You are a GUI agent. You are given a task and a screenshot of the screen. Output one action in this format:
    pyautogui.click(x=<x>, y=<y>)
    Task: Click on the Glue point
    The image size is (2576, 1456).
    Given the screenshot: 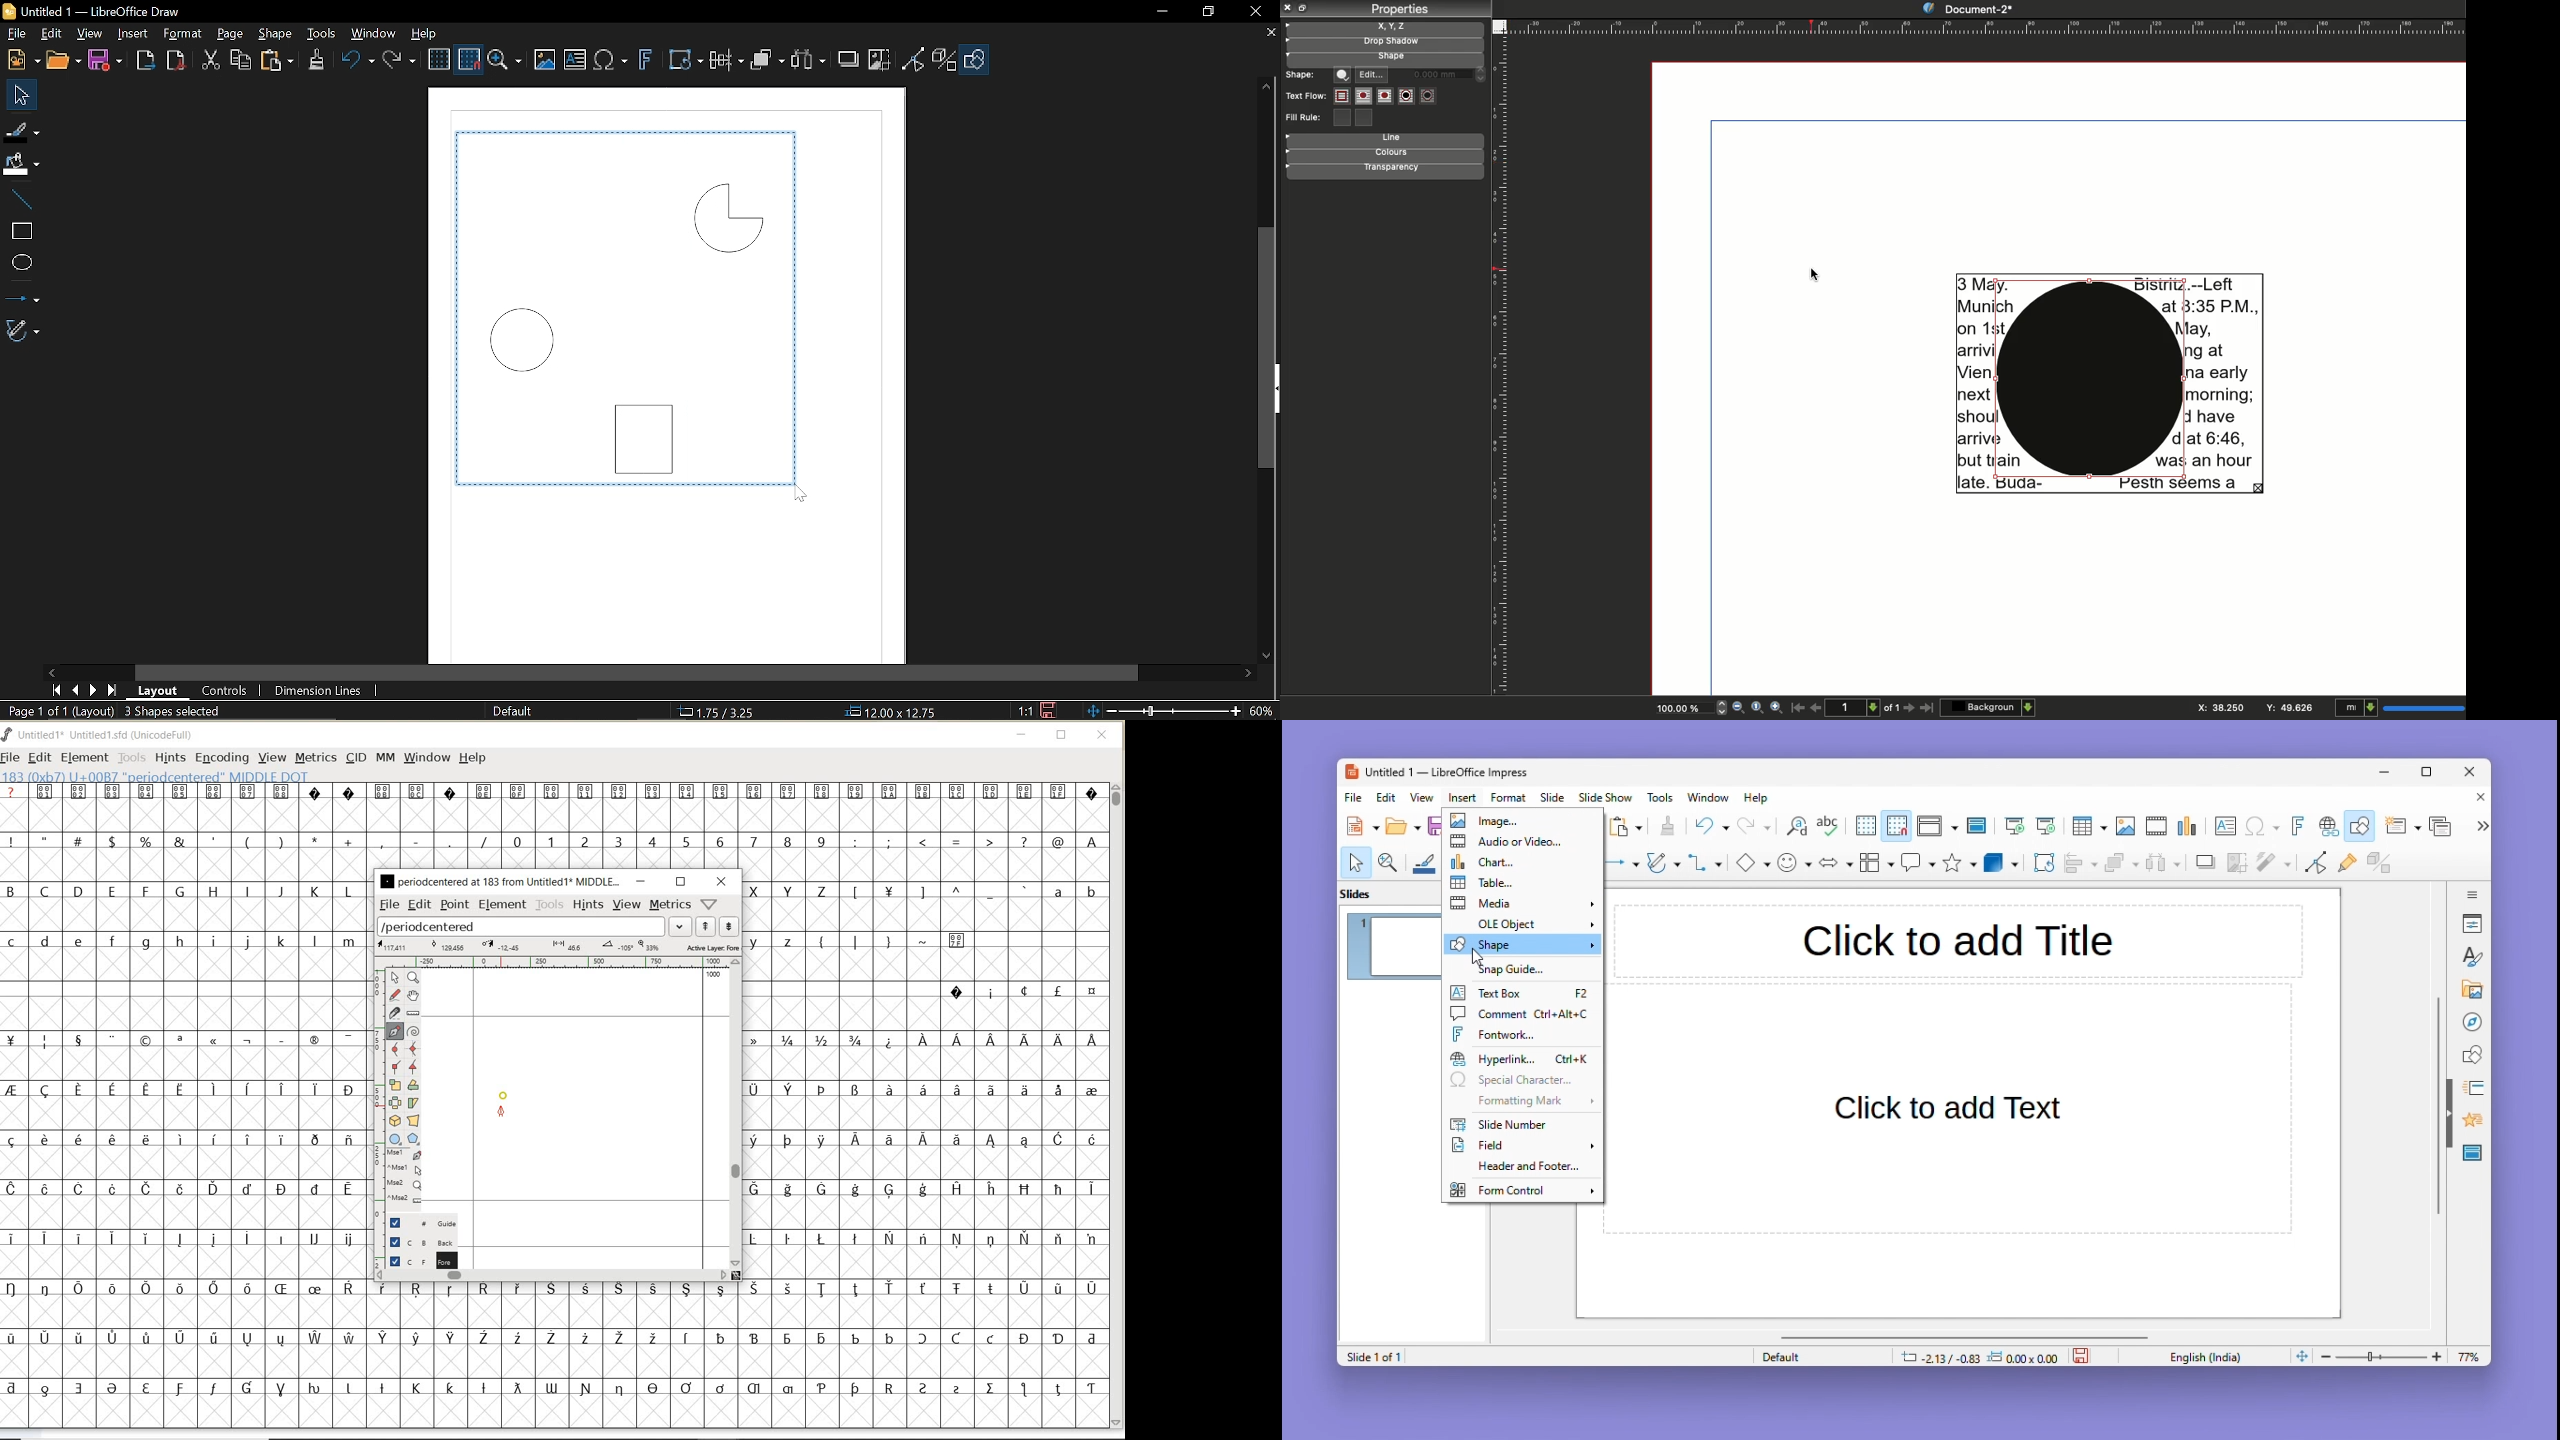 What is the action you would take?
    pyautogui.click(x=2351, y=865)
    